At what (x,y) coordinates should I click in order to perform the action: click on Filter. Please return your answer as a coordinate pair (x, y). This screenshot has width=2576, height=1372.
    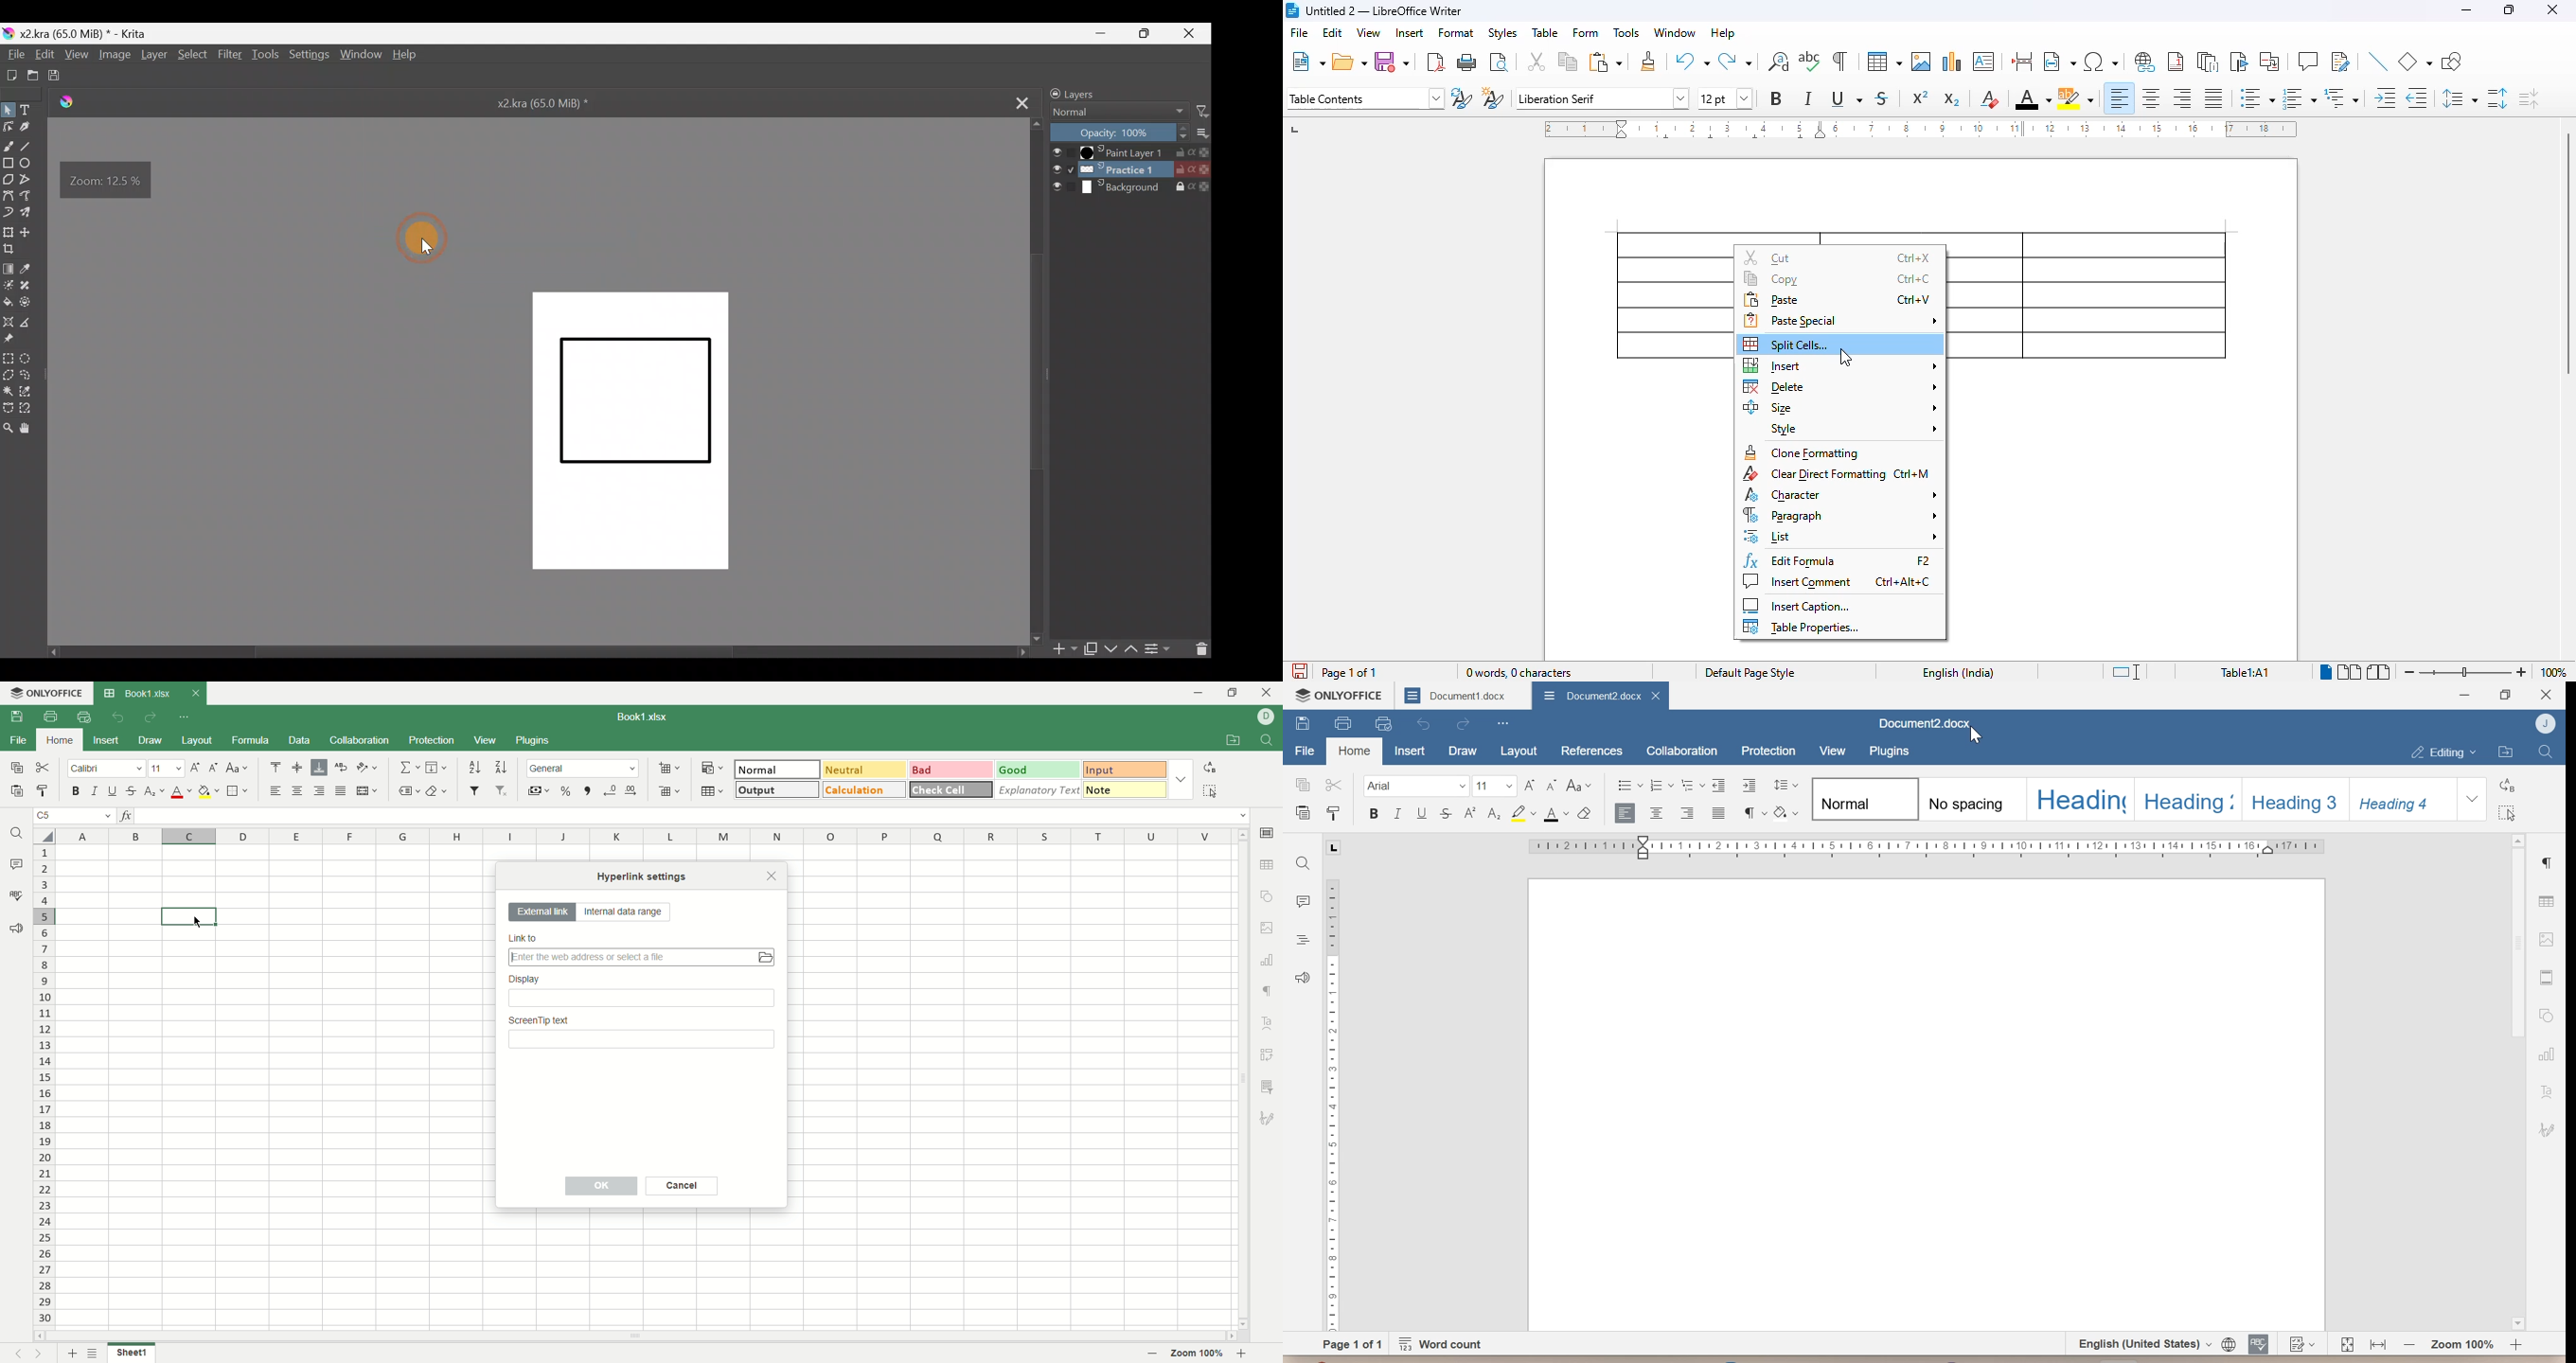
    Looking at the image, I should click on (1204, 110).